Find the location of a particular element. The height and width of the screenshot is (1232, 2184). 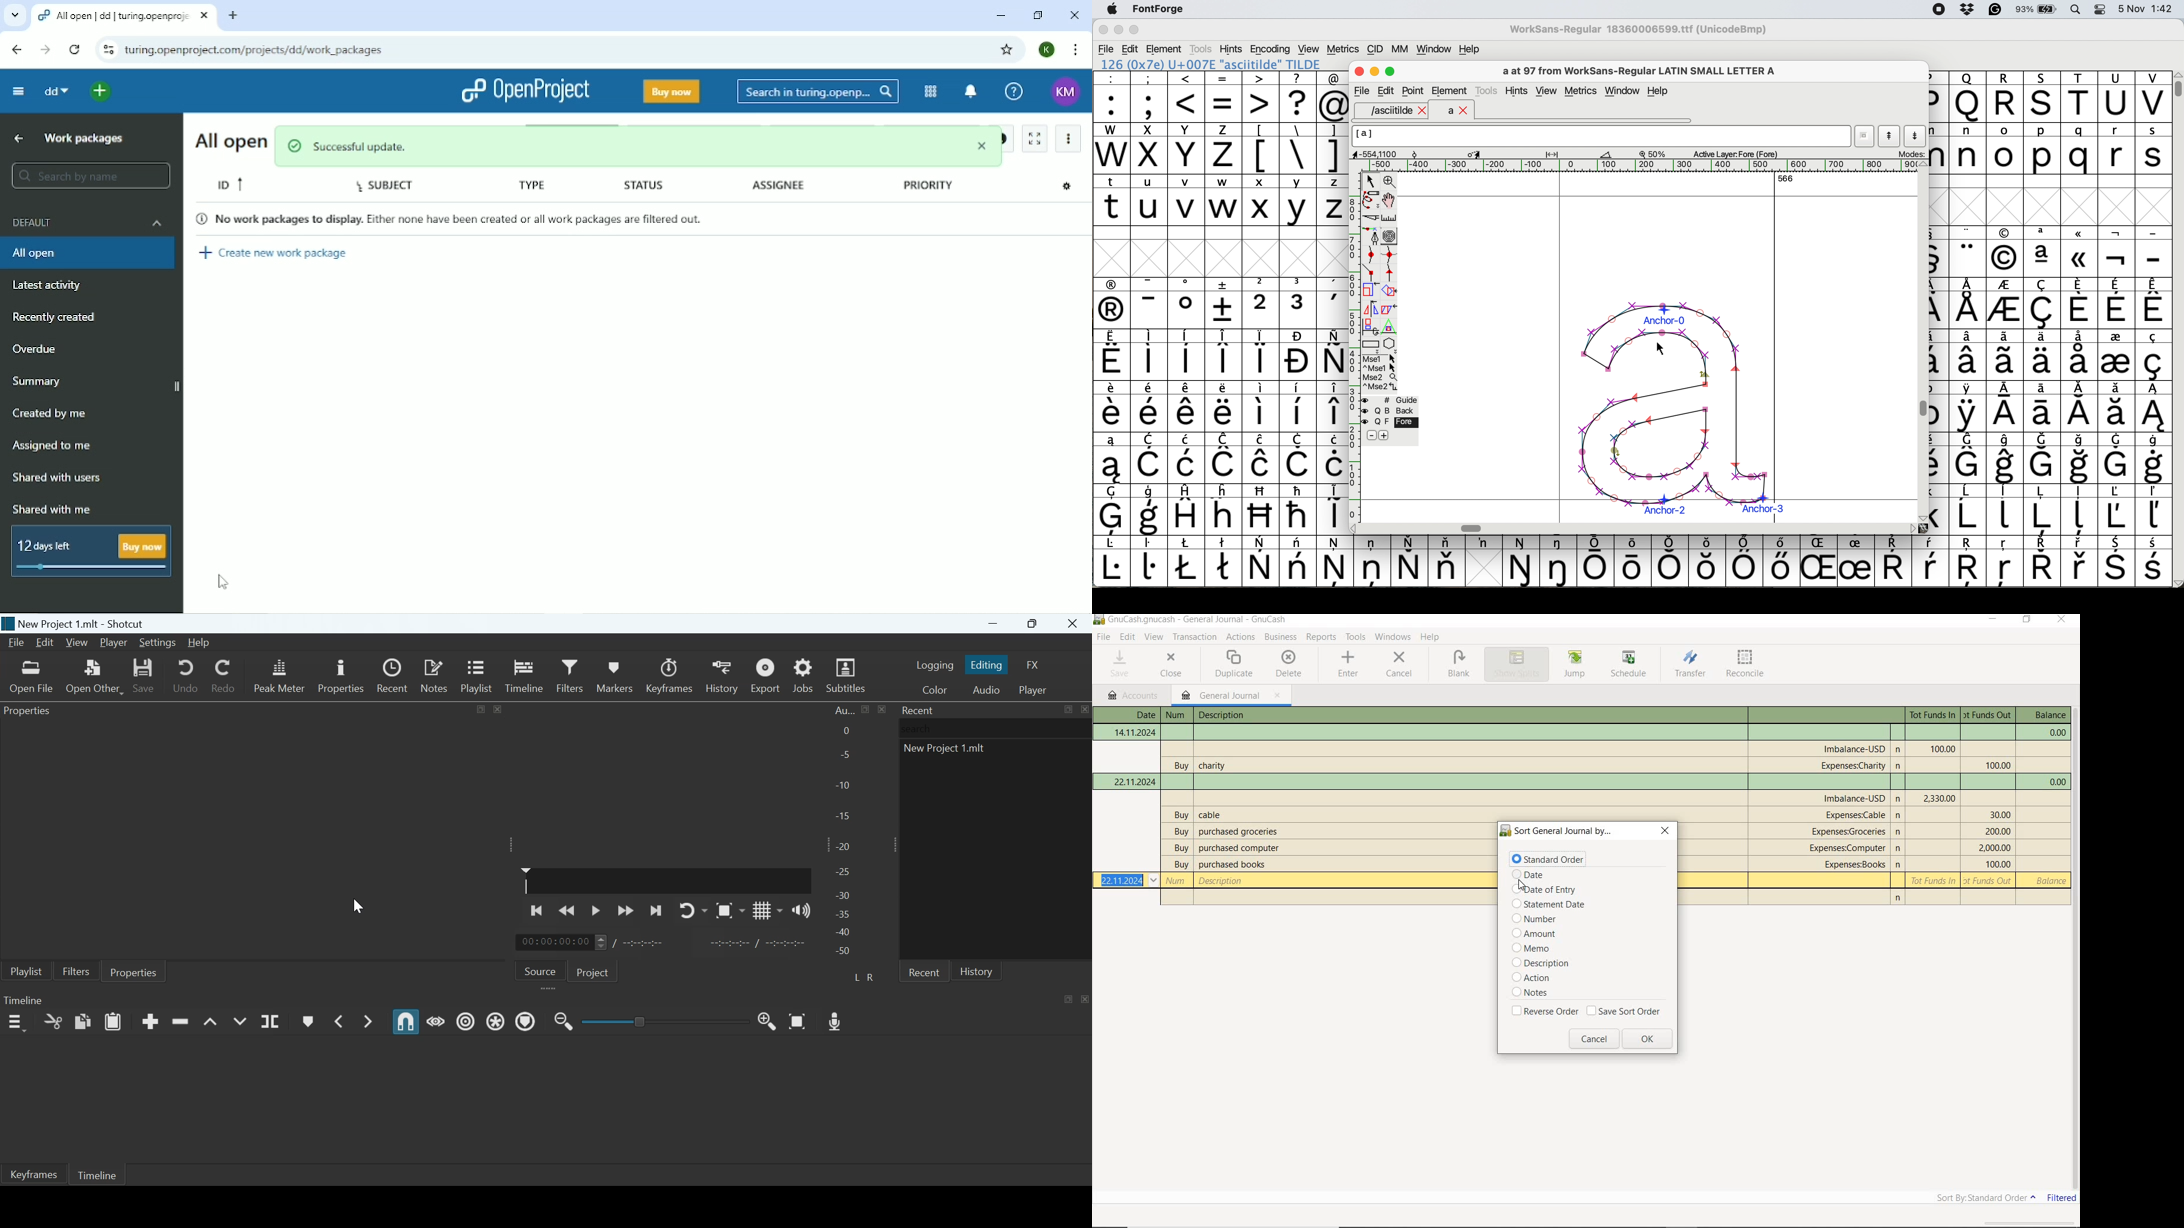

Undo is located at coordinates (186, 675).